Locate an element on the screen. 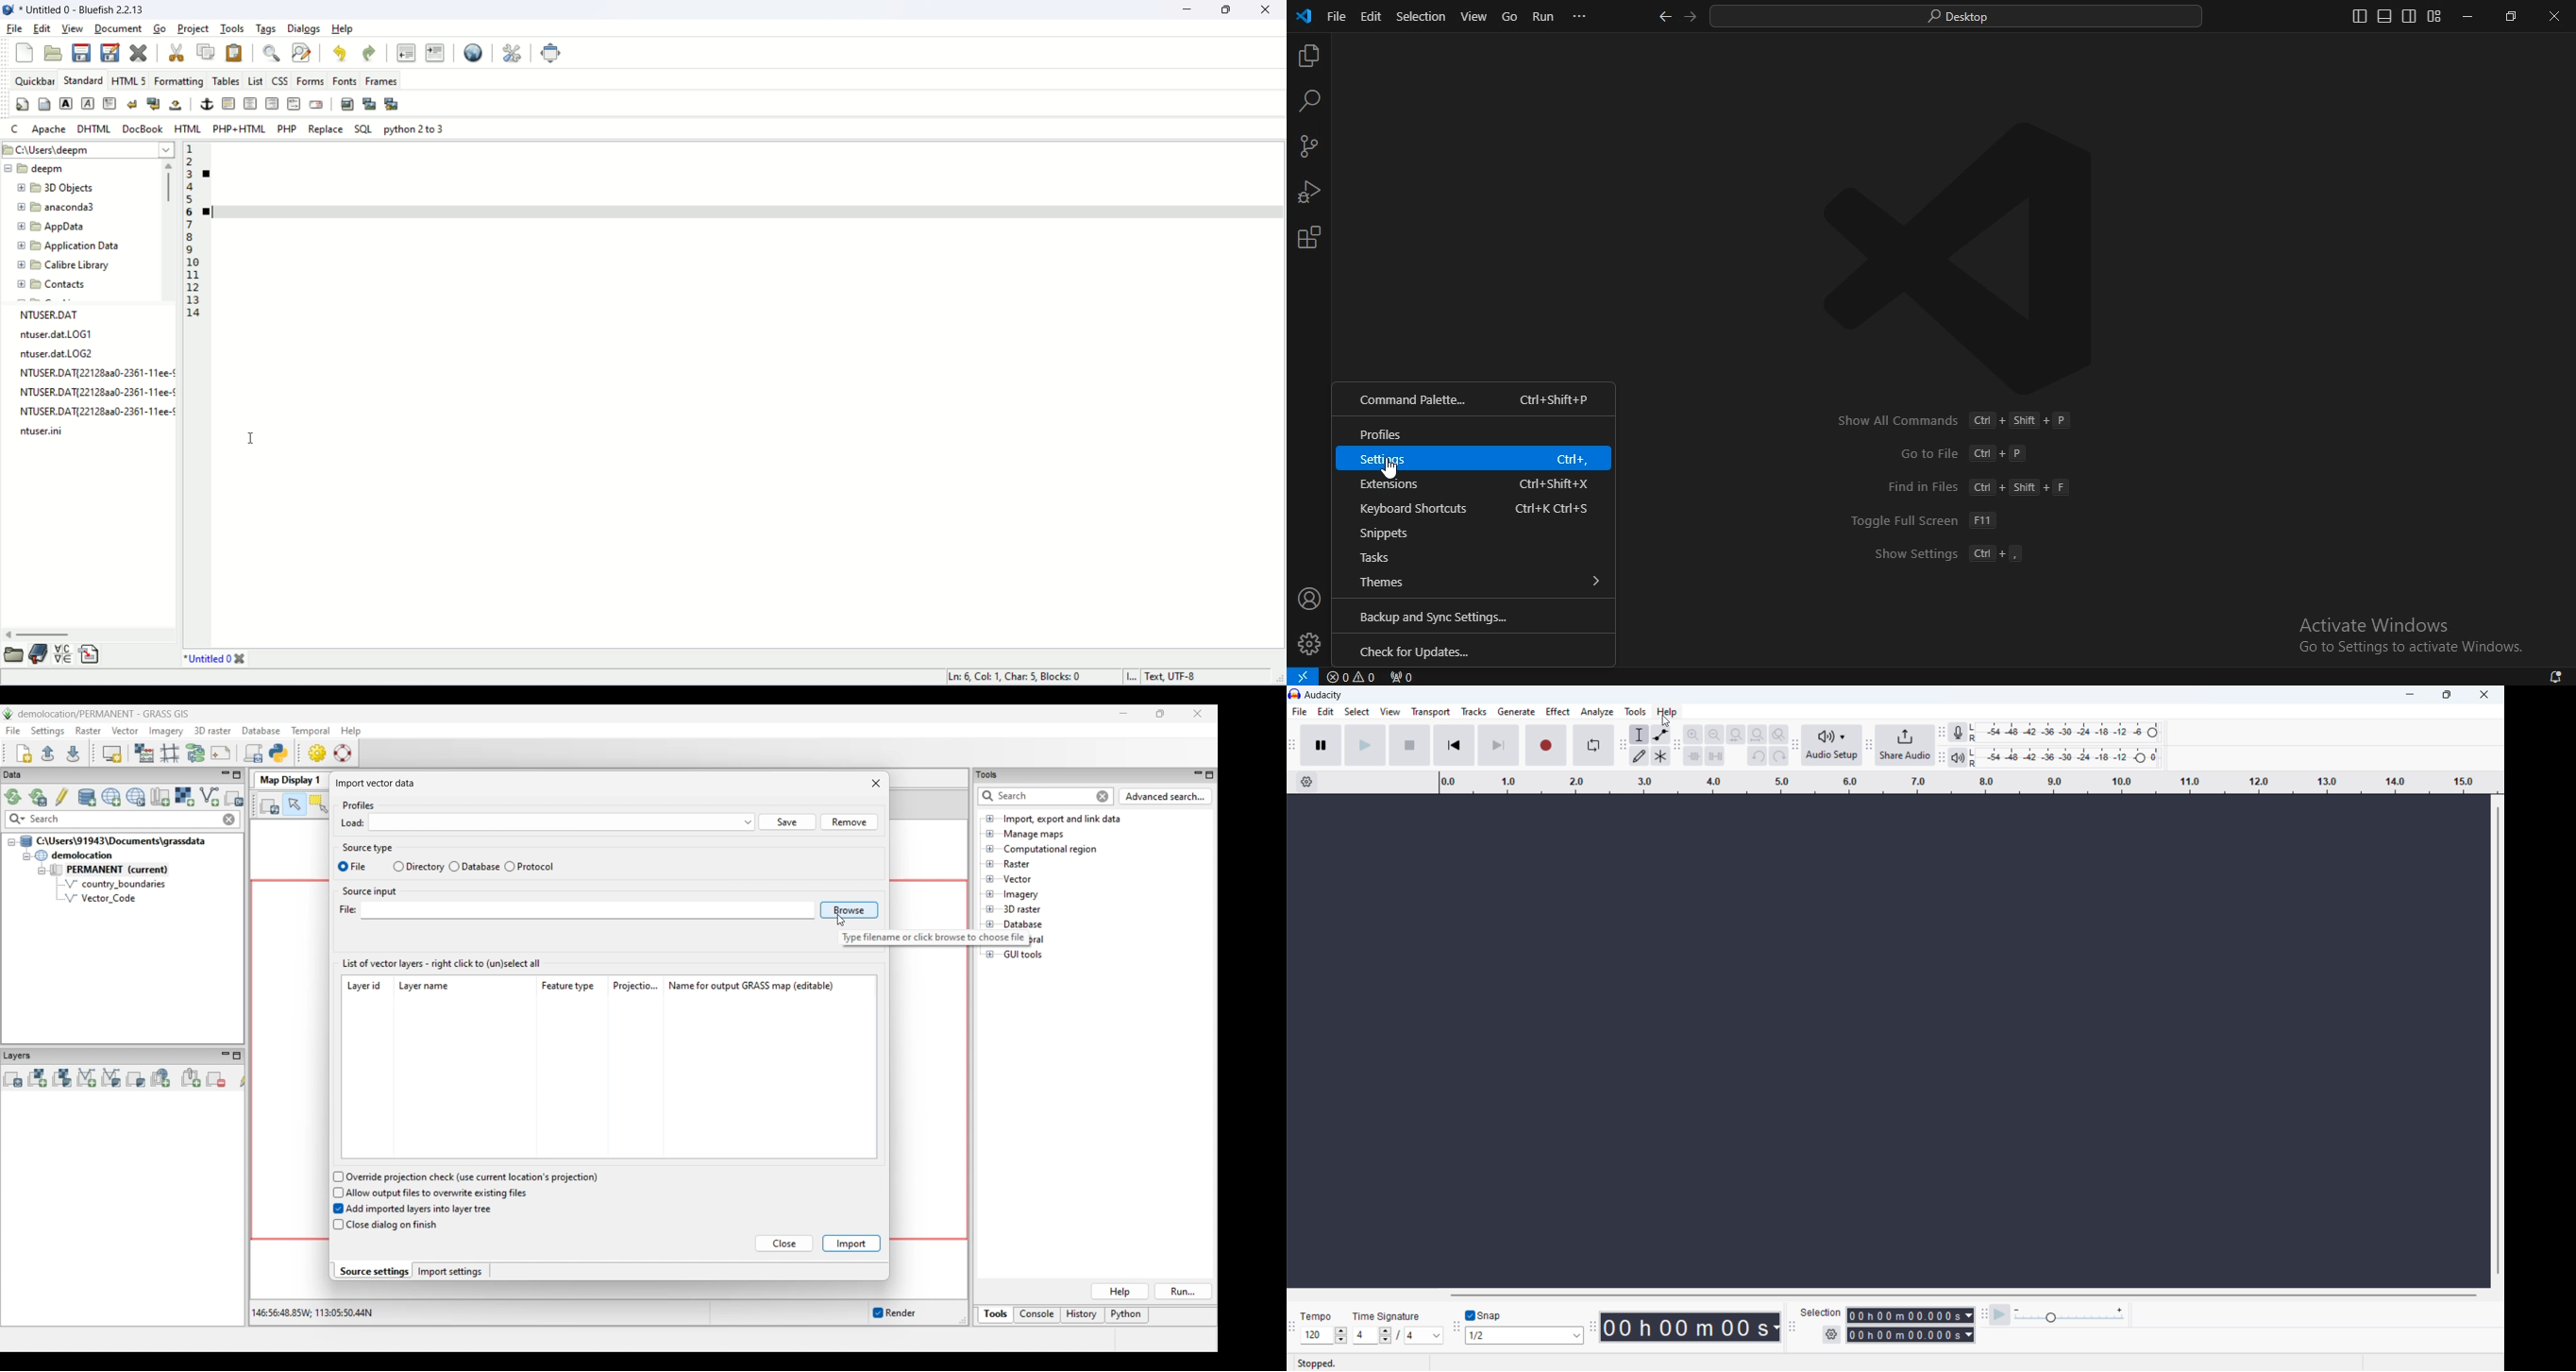 This screenshot has width=2576, height=1372. quickbar is located at coordinates (32, 79).